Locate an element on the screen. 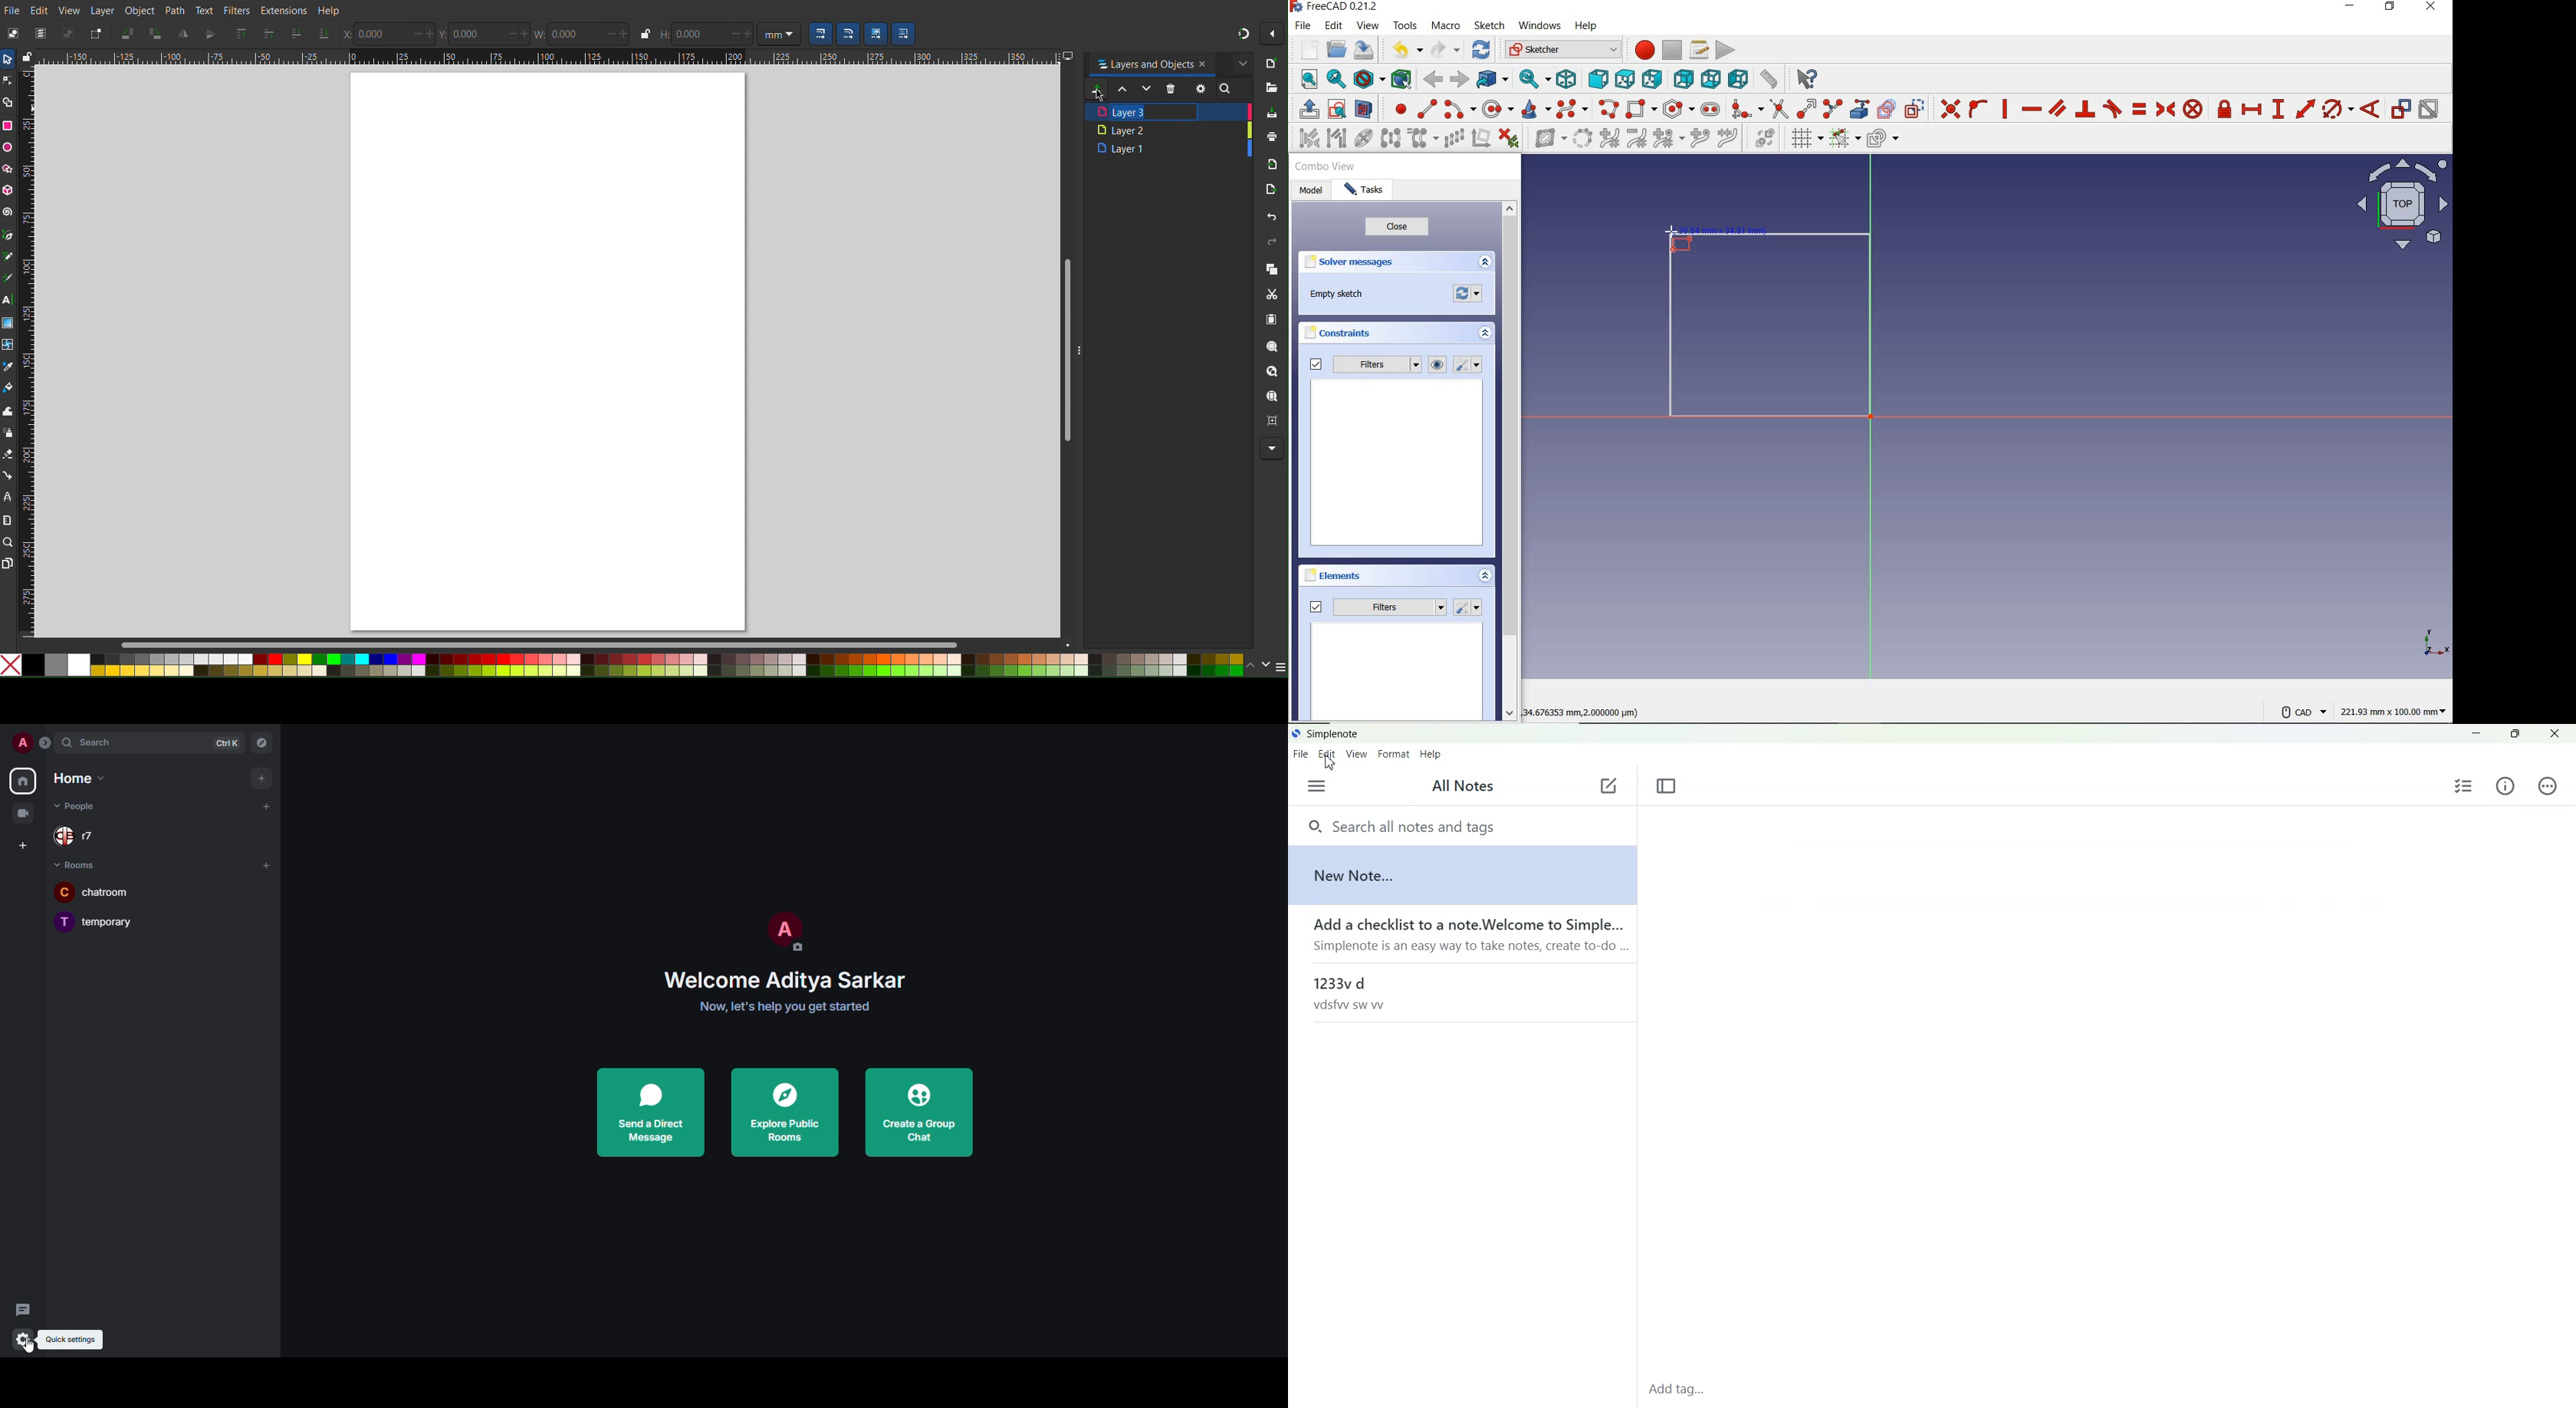  create space is located at coordinates (21, 844).